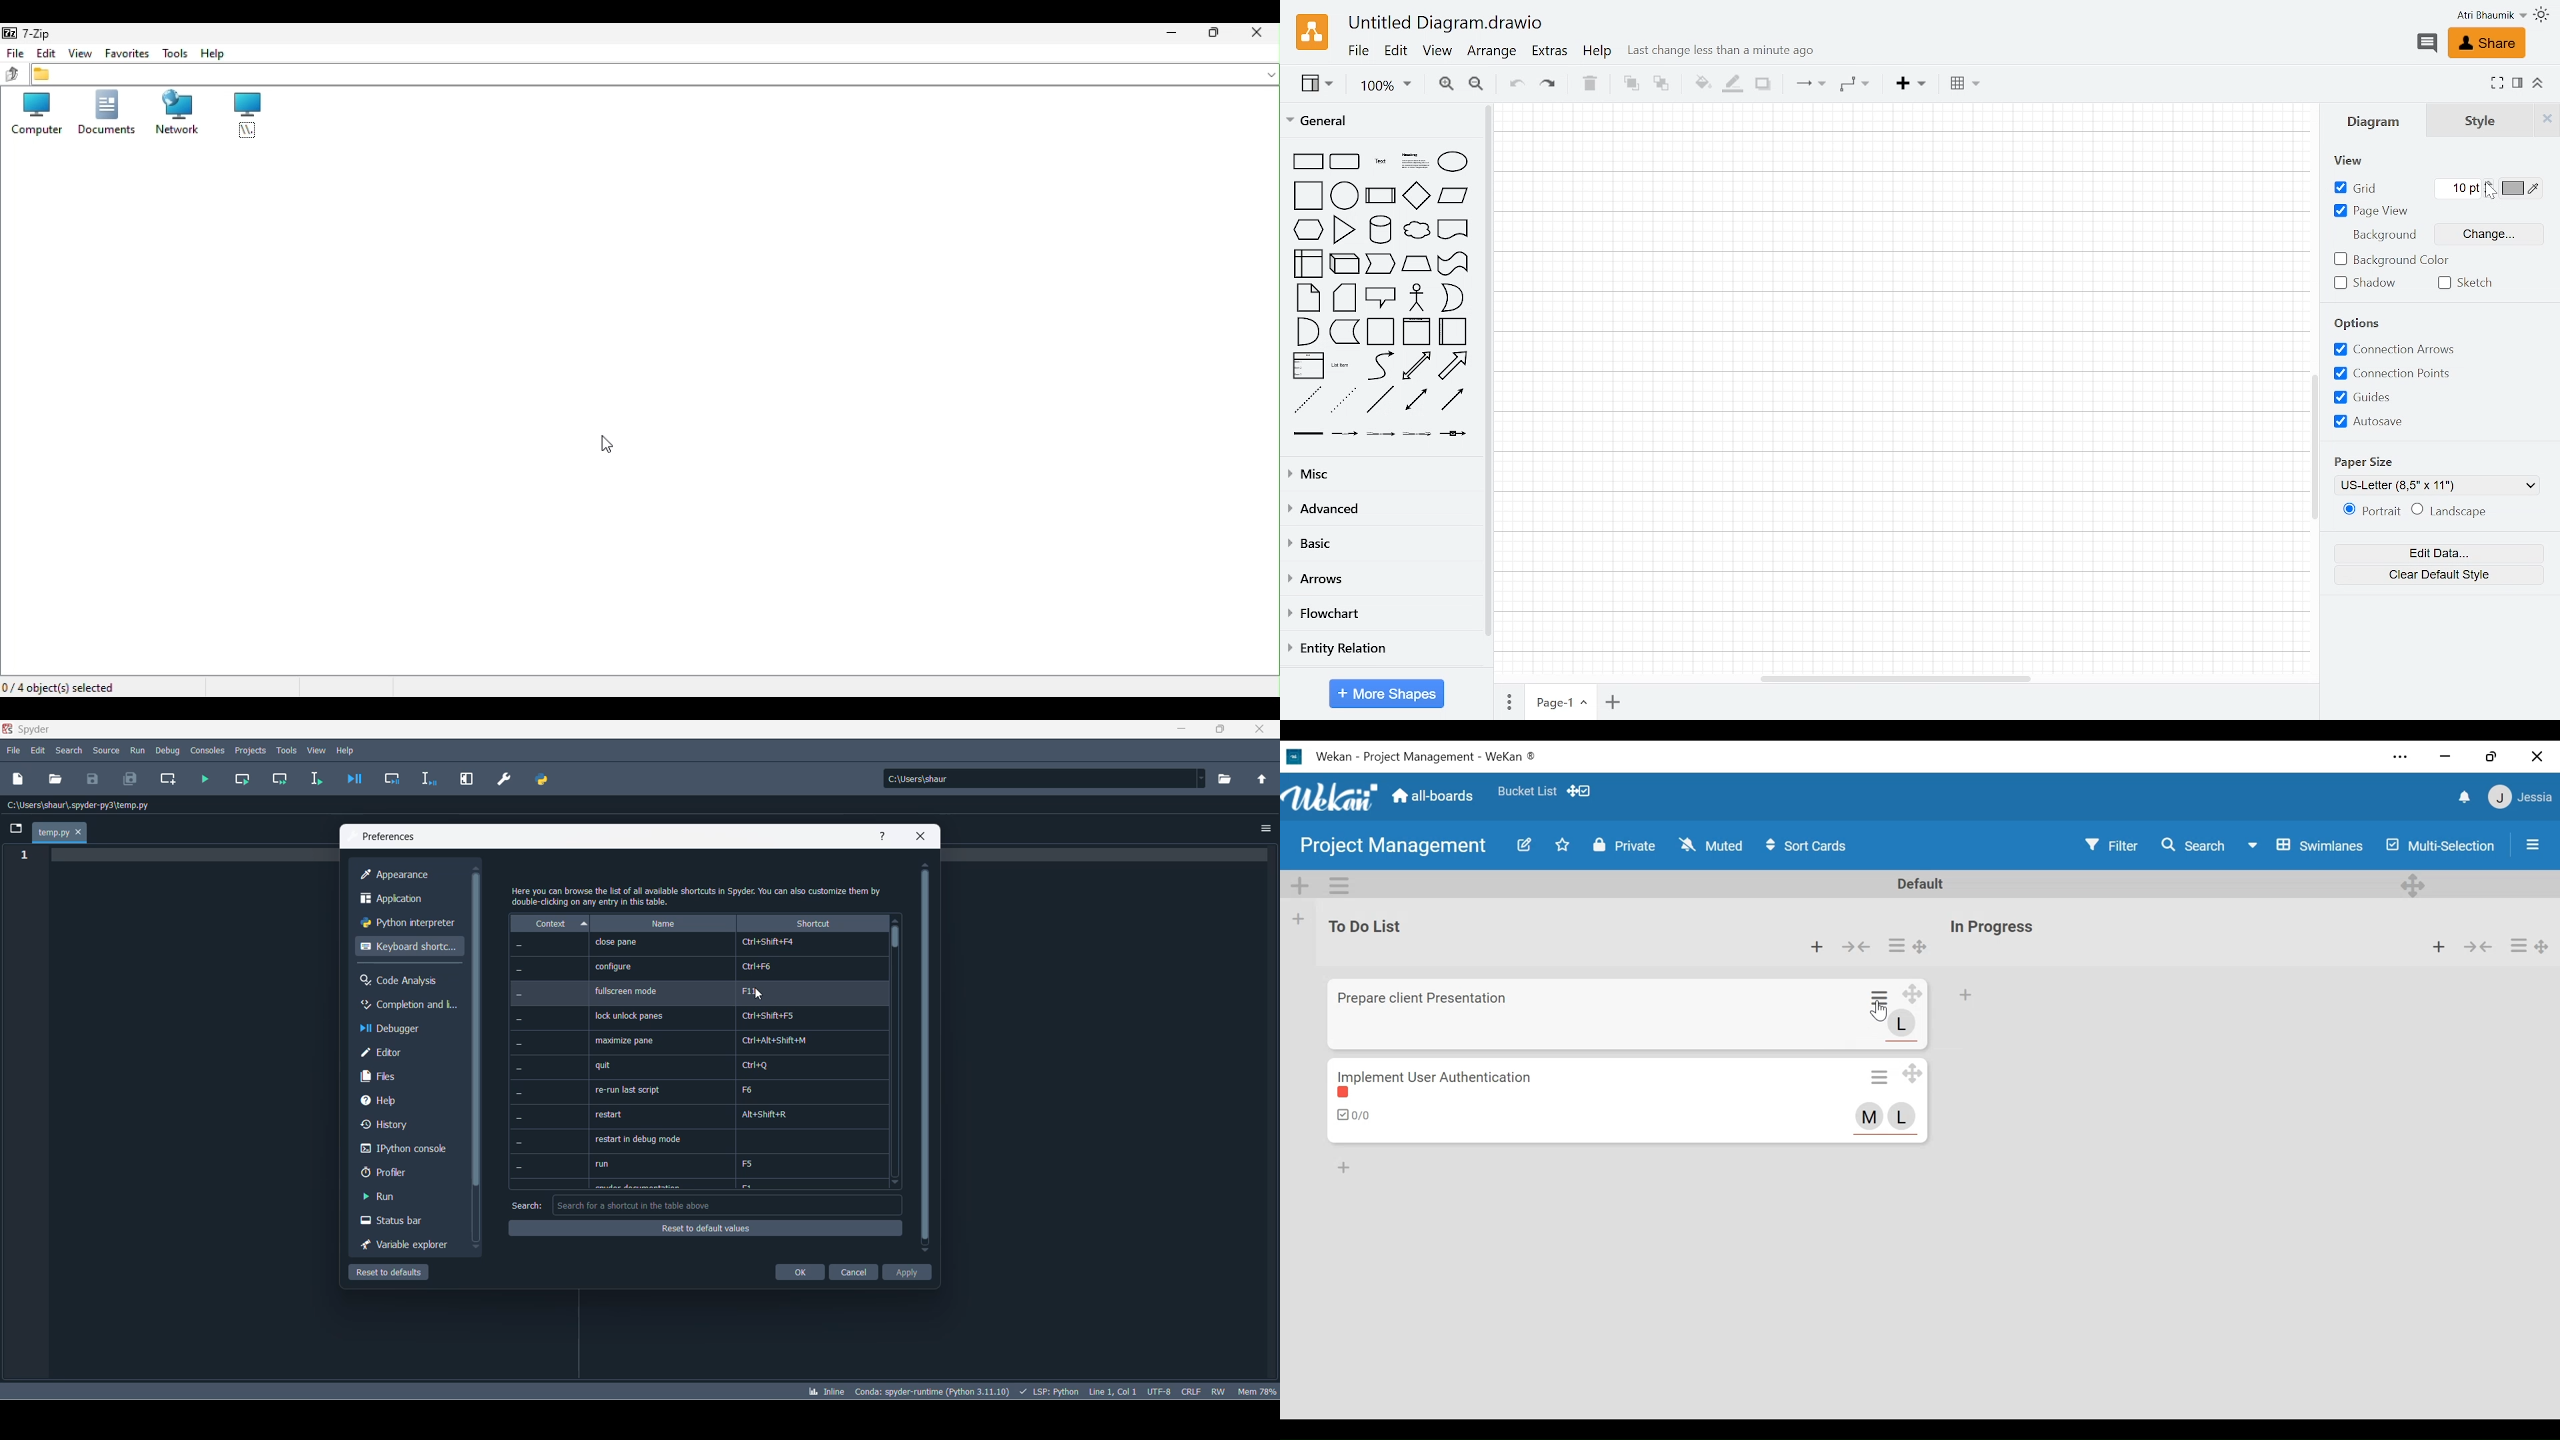 This screenshot has width=2576, height=1456. Describe the element at coordinates (29, 730) in the screenshot. I see `spyder application name` at that location.